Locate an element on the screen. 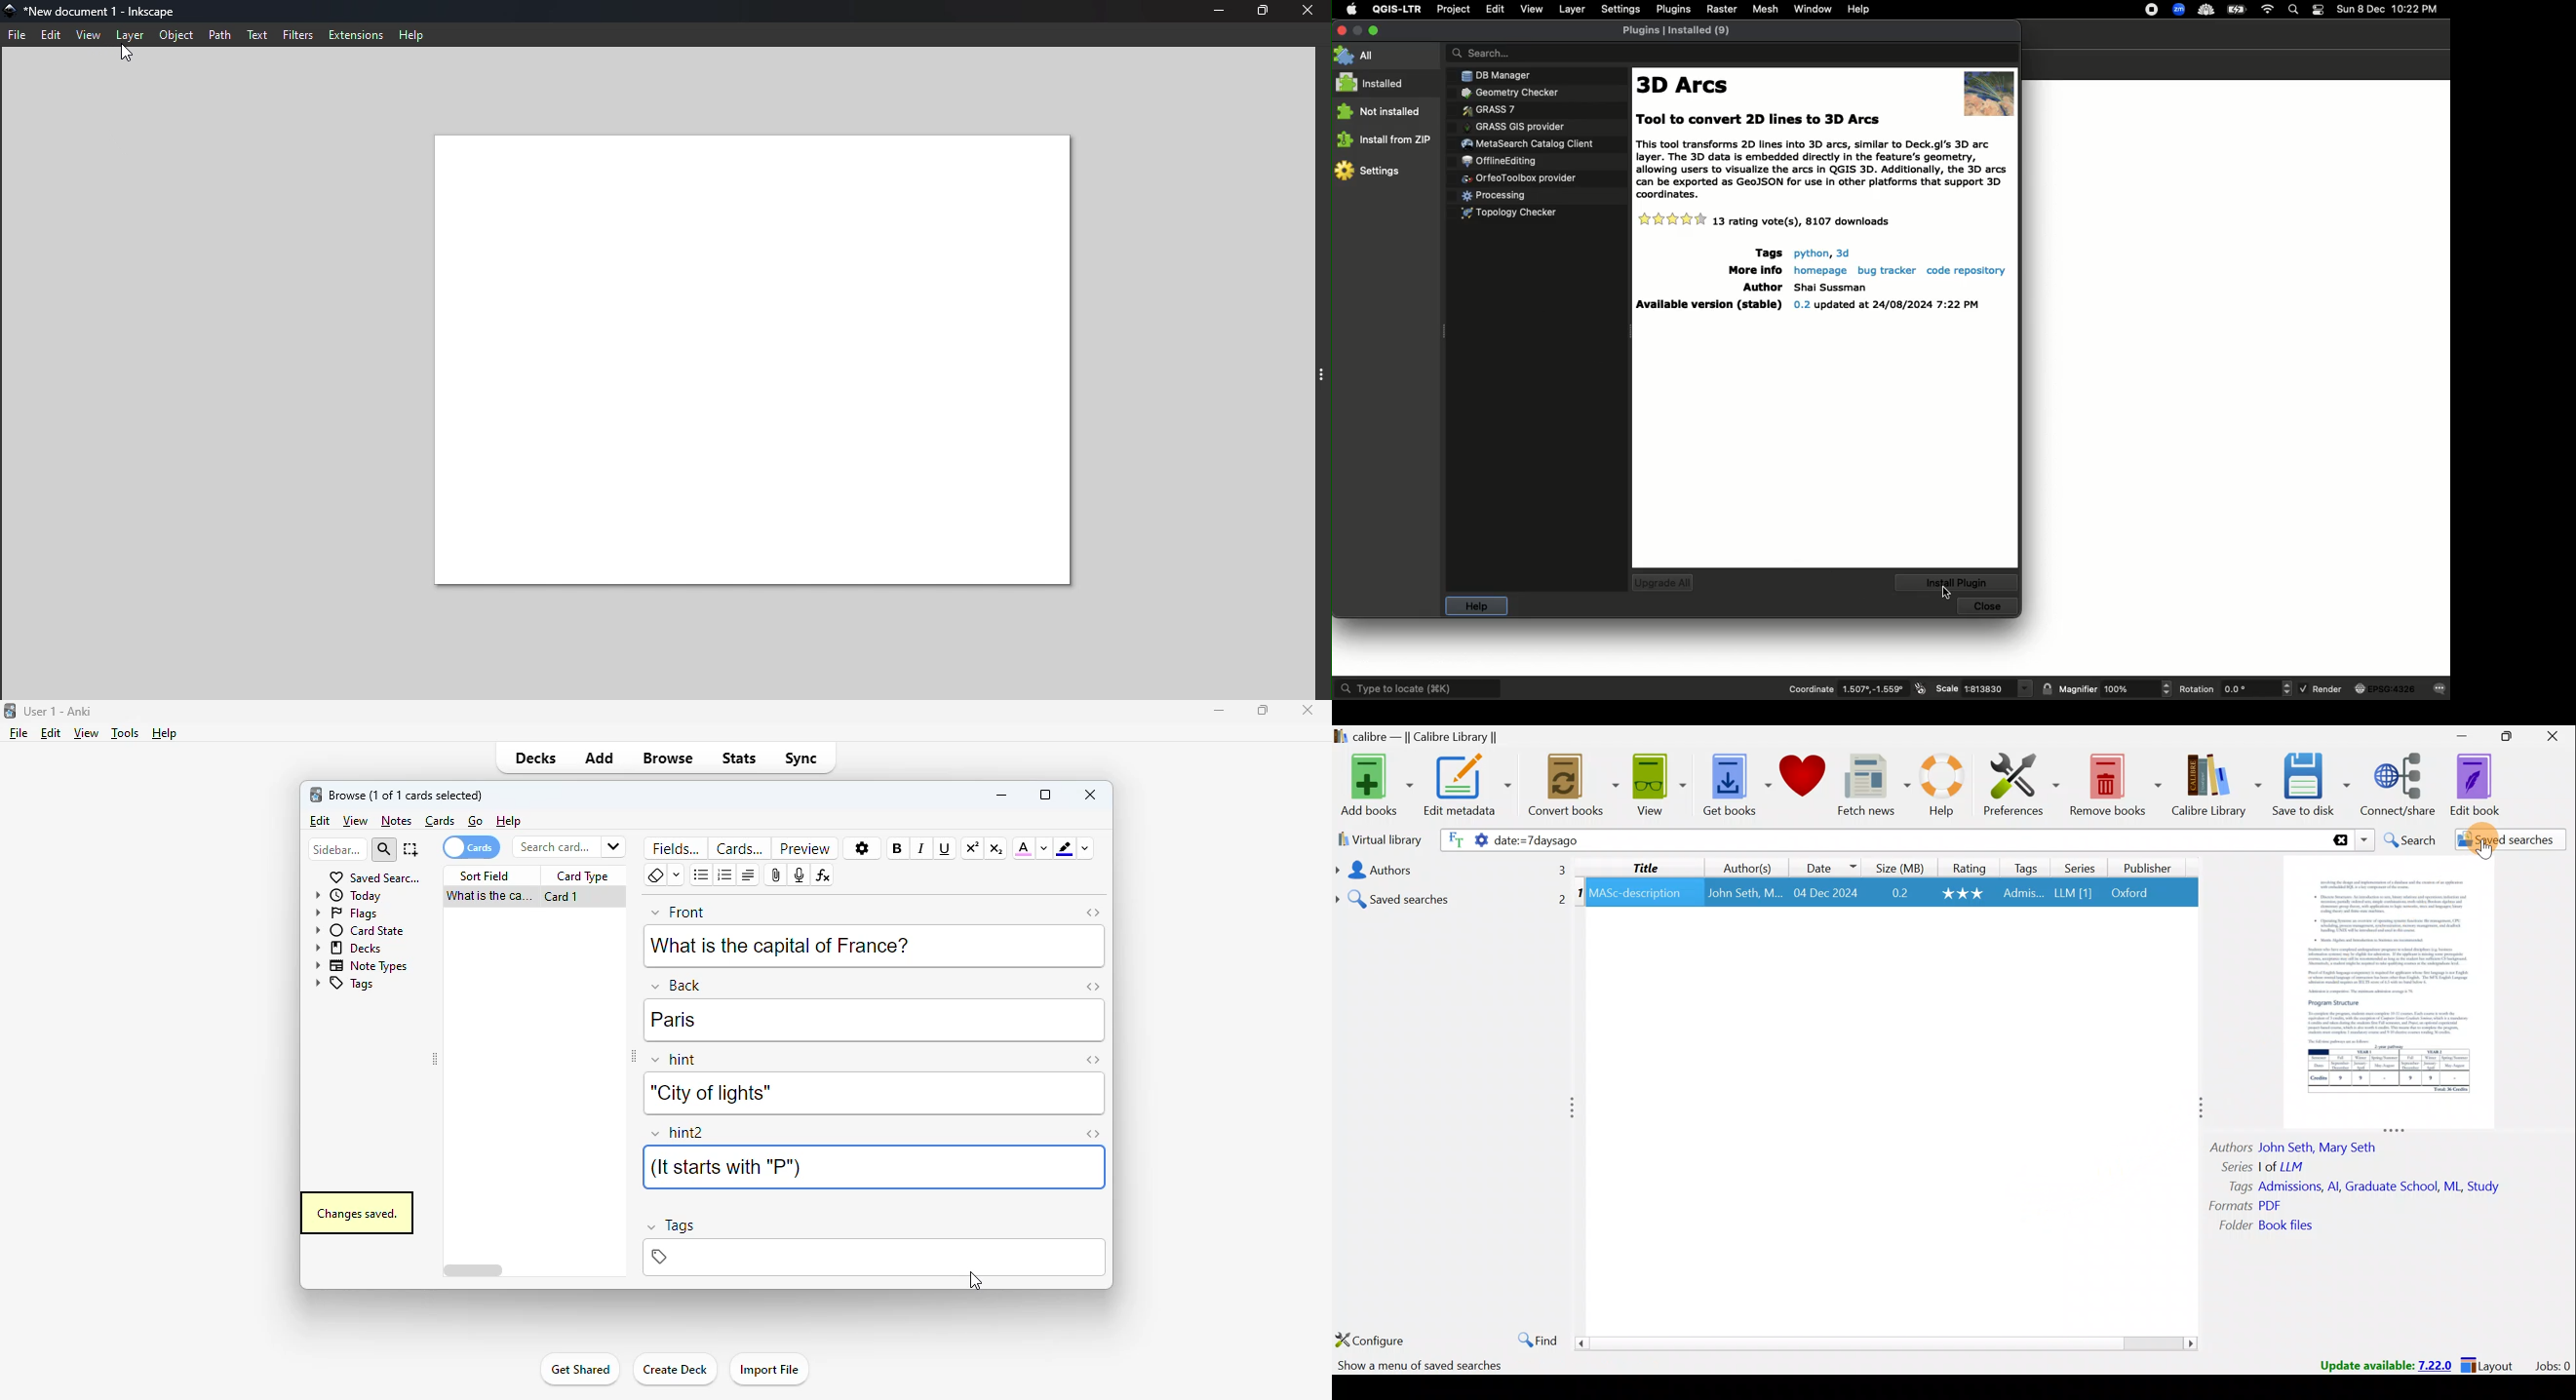  sync is located at coordinates (800, 757).